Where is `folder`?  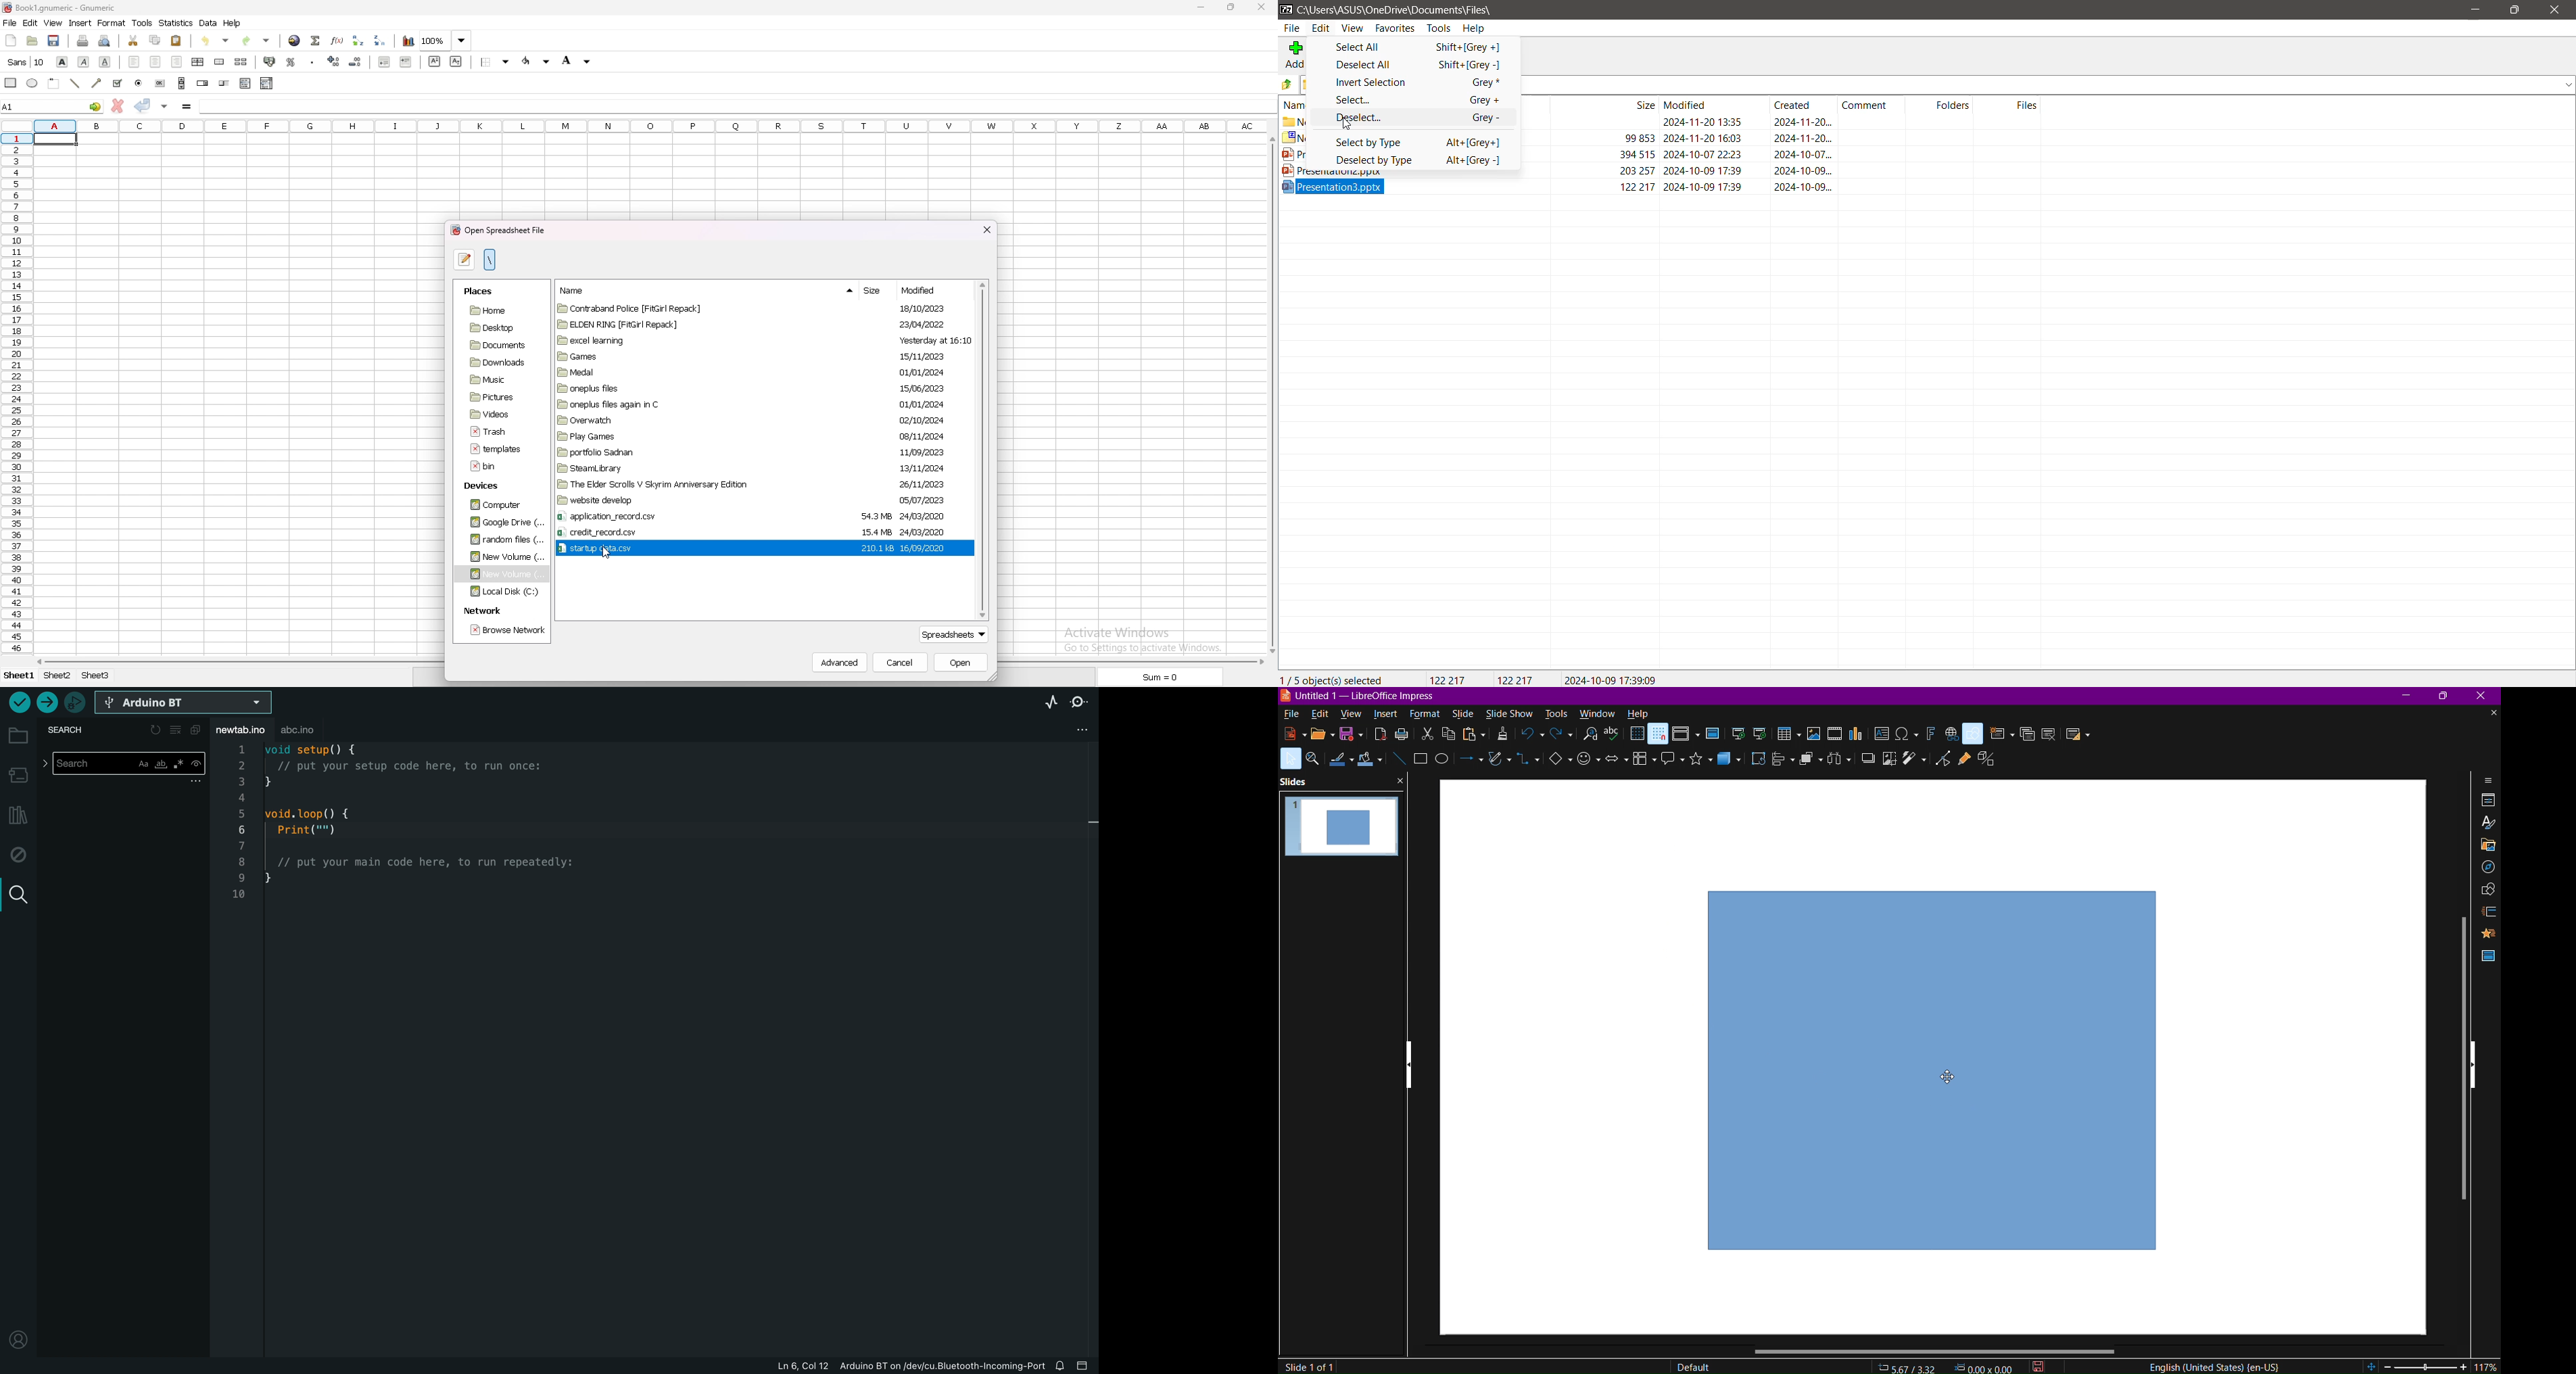 folder is located at coordinates (501, 557).